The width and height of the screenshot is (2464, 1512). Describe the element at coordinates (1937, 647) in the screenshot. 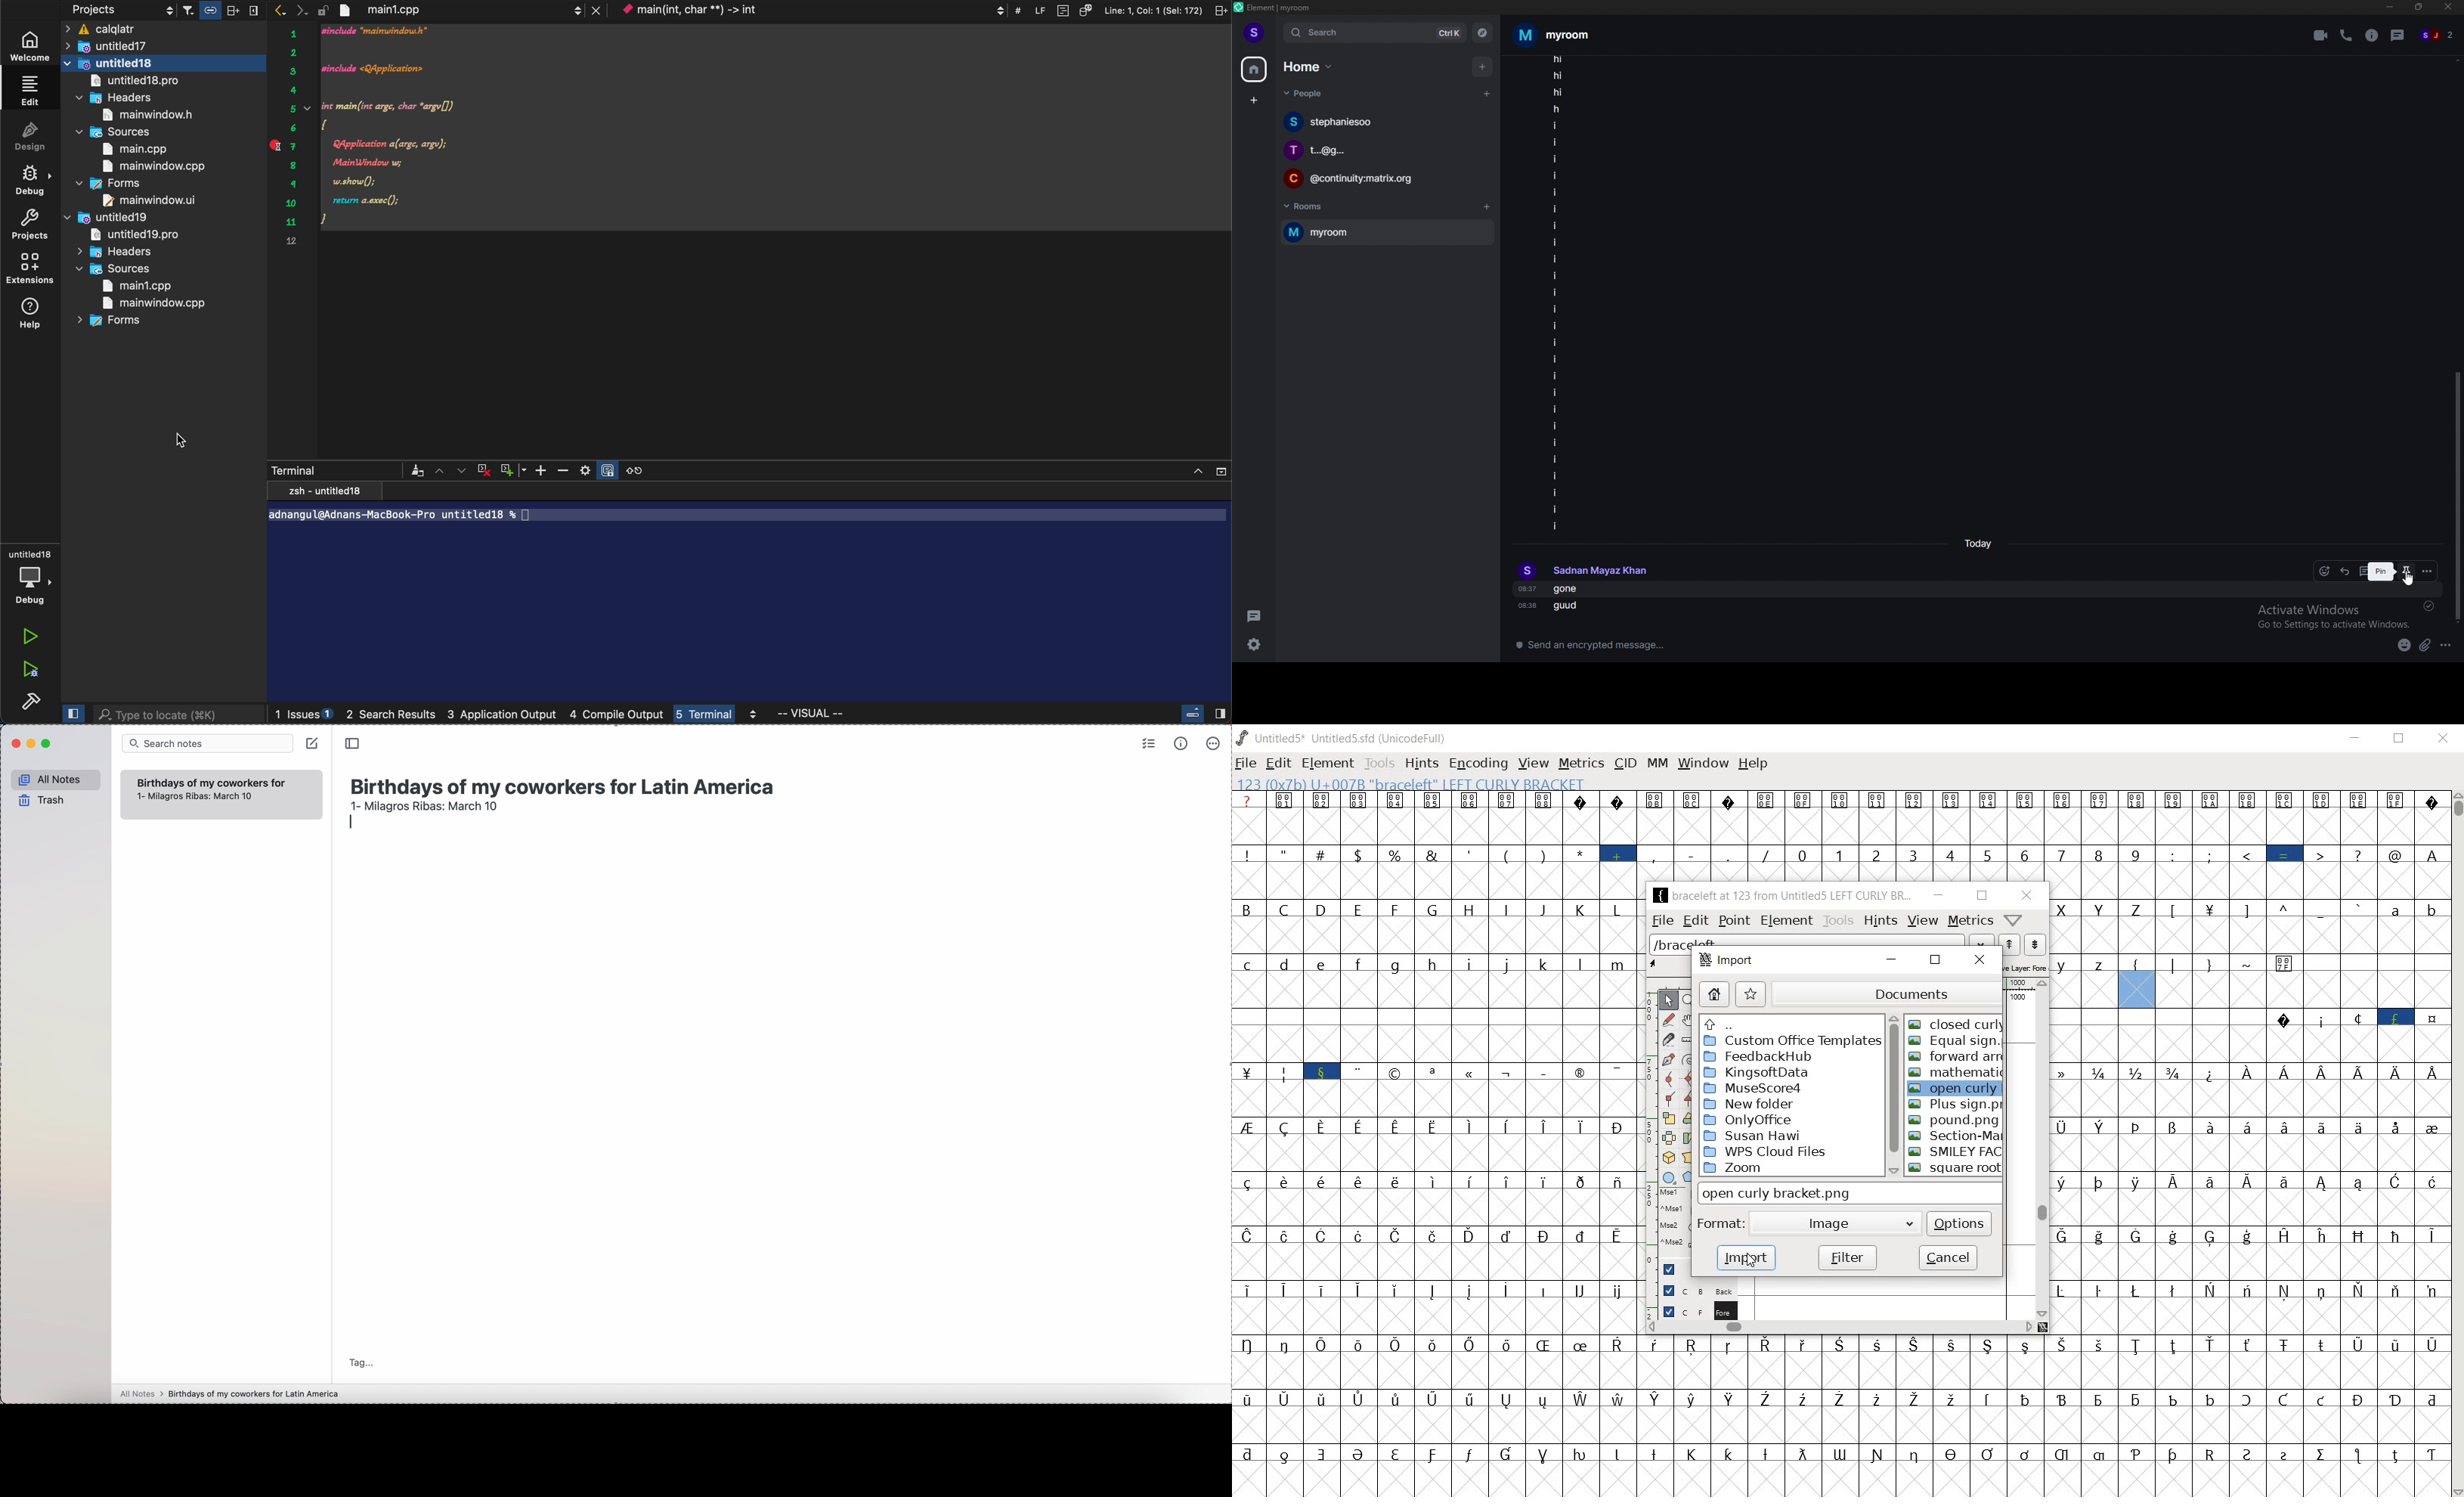

I see `message box` at that location.